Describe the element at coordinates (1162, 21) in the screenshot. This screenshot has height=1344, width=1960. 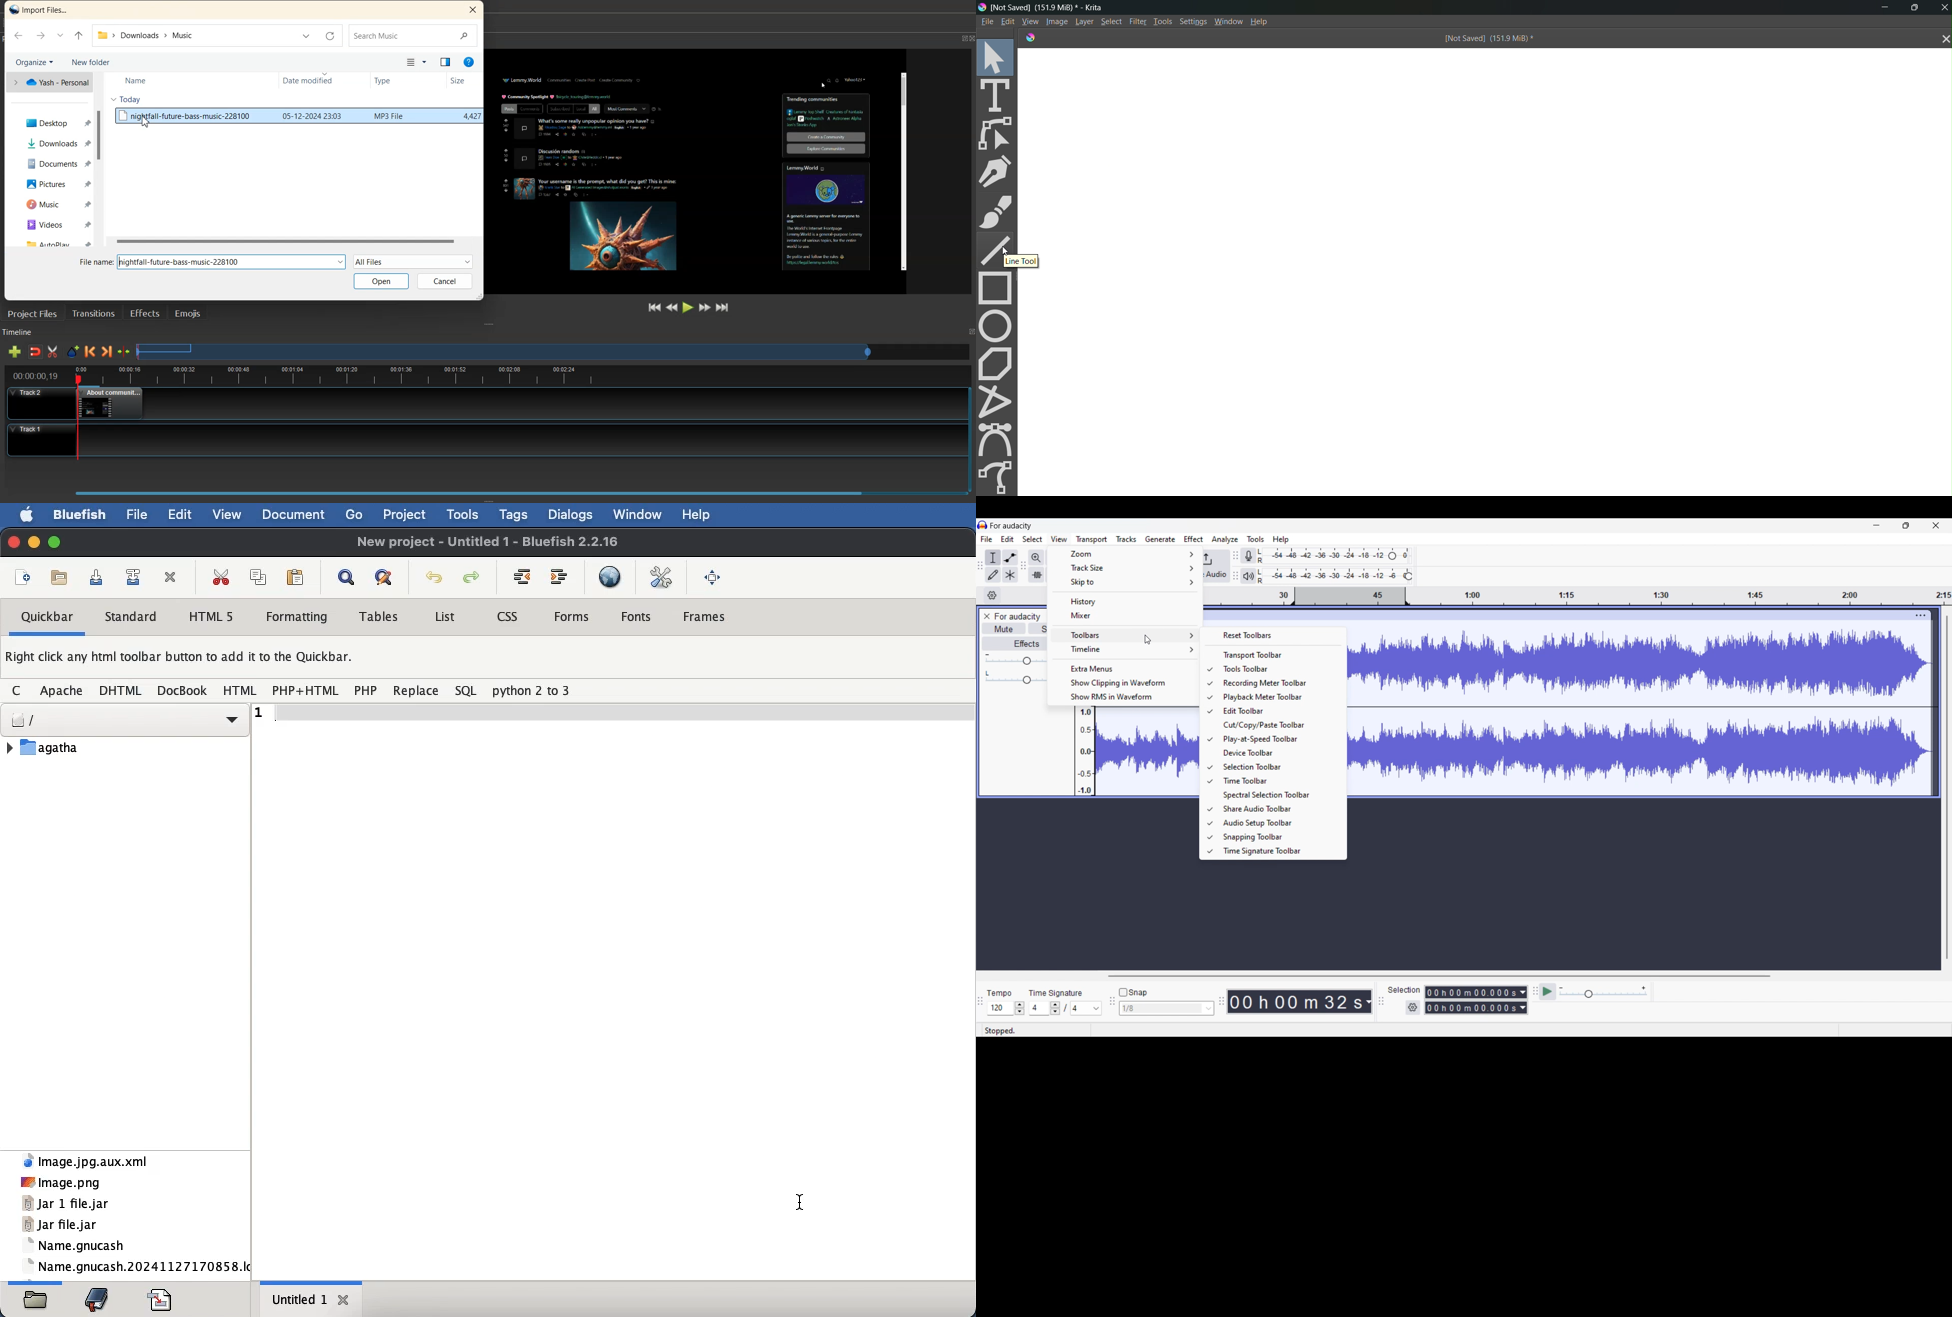
I see `Tools` at that location.